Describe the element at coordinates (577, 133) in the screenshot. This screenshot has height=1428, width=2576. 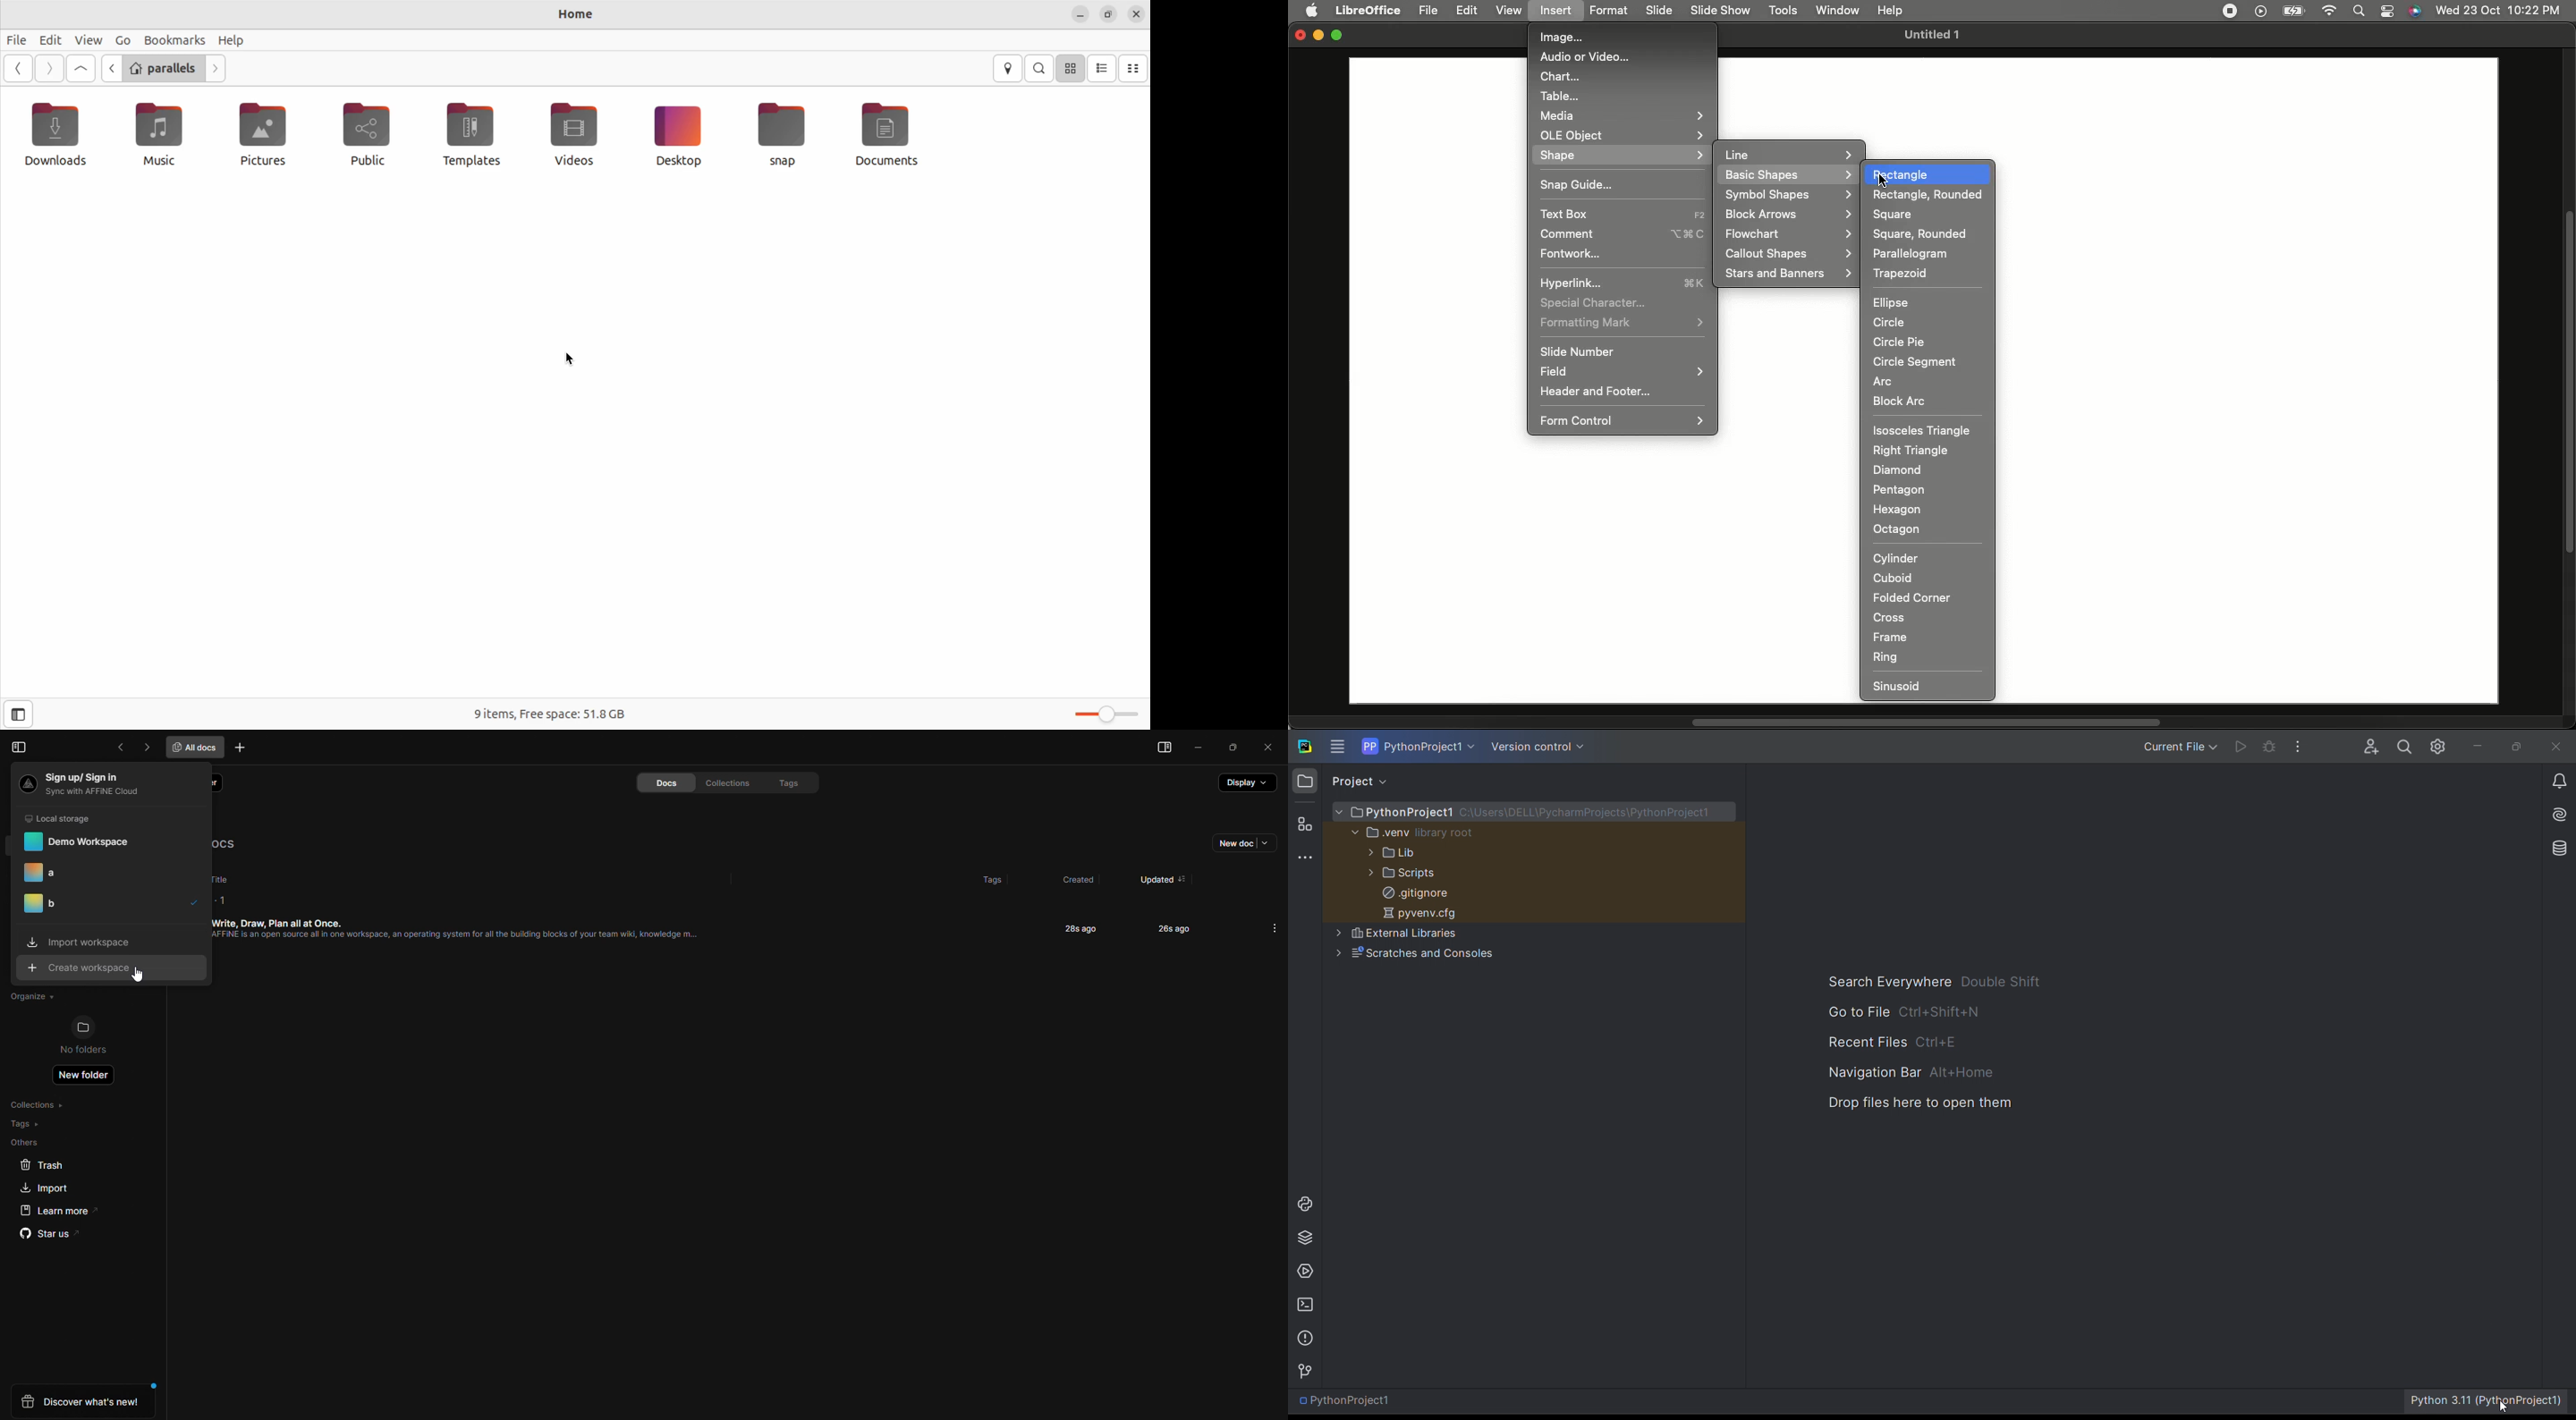
I see `Videos` at that location.